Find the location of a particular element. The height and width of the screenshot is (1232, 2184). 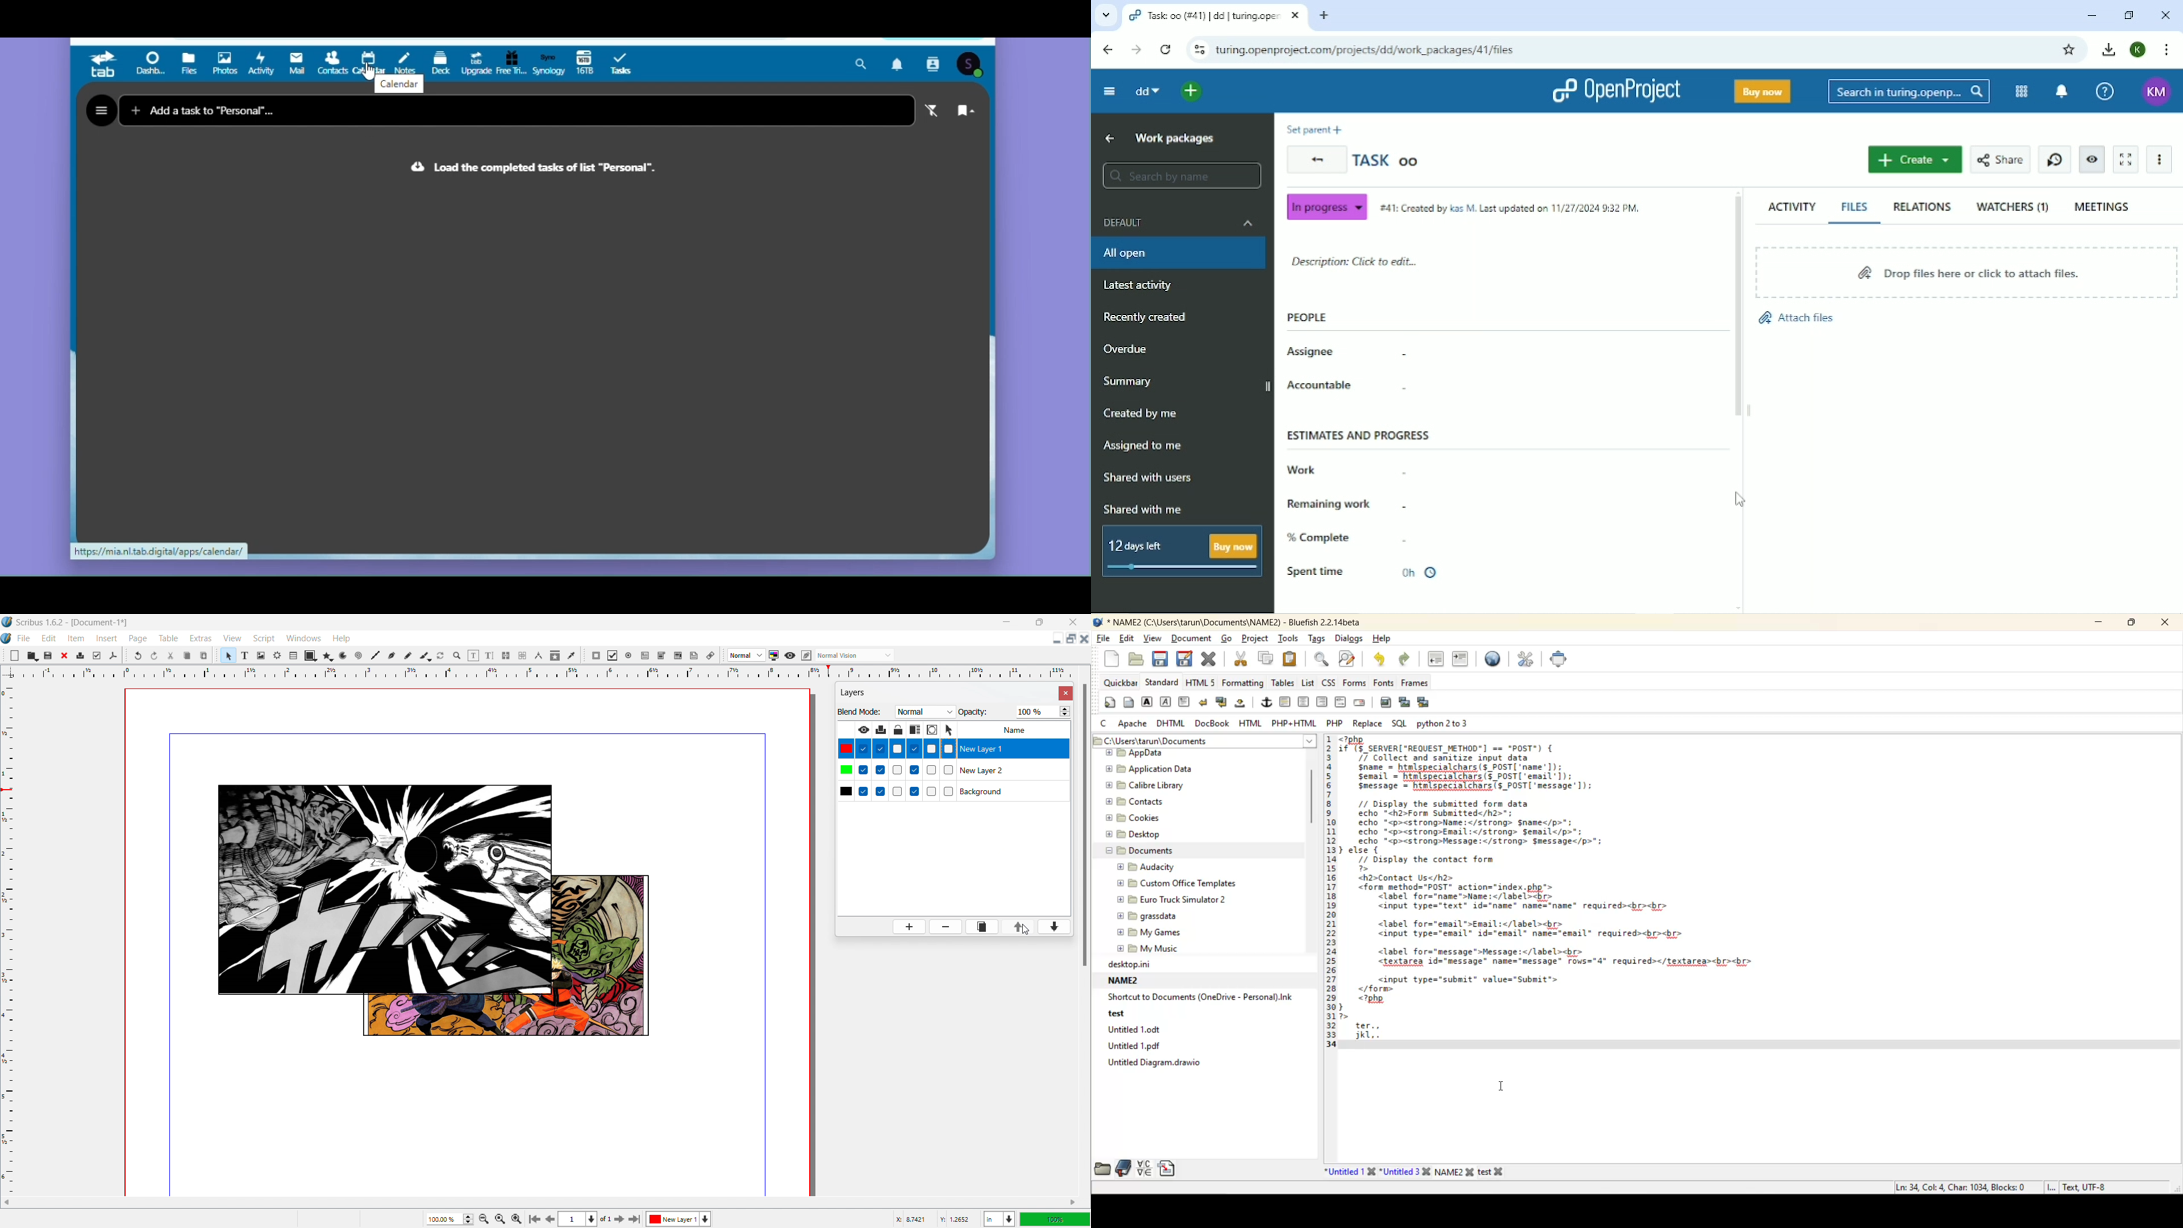

Text, UTF-8 is located at coordinates (2078, 1188).